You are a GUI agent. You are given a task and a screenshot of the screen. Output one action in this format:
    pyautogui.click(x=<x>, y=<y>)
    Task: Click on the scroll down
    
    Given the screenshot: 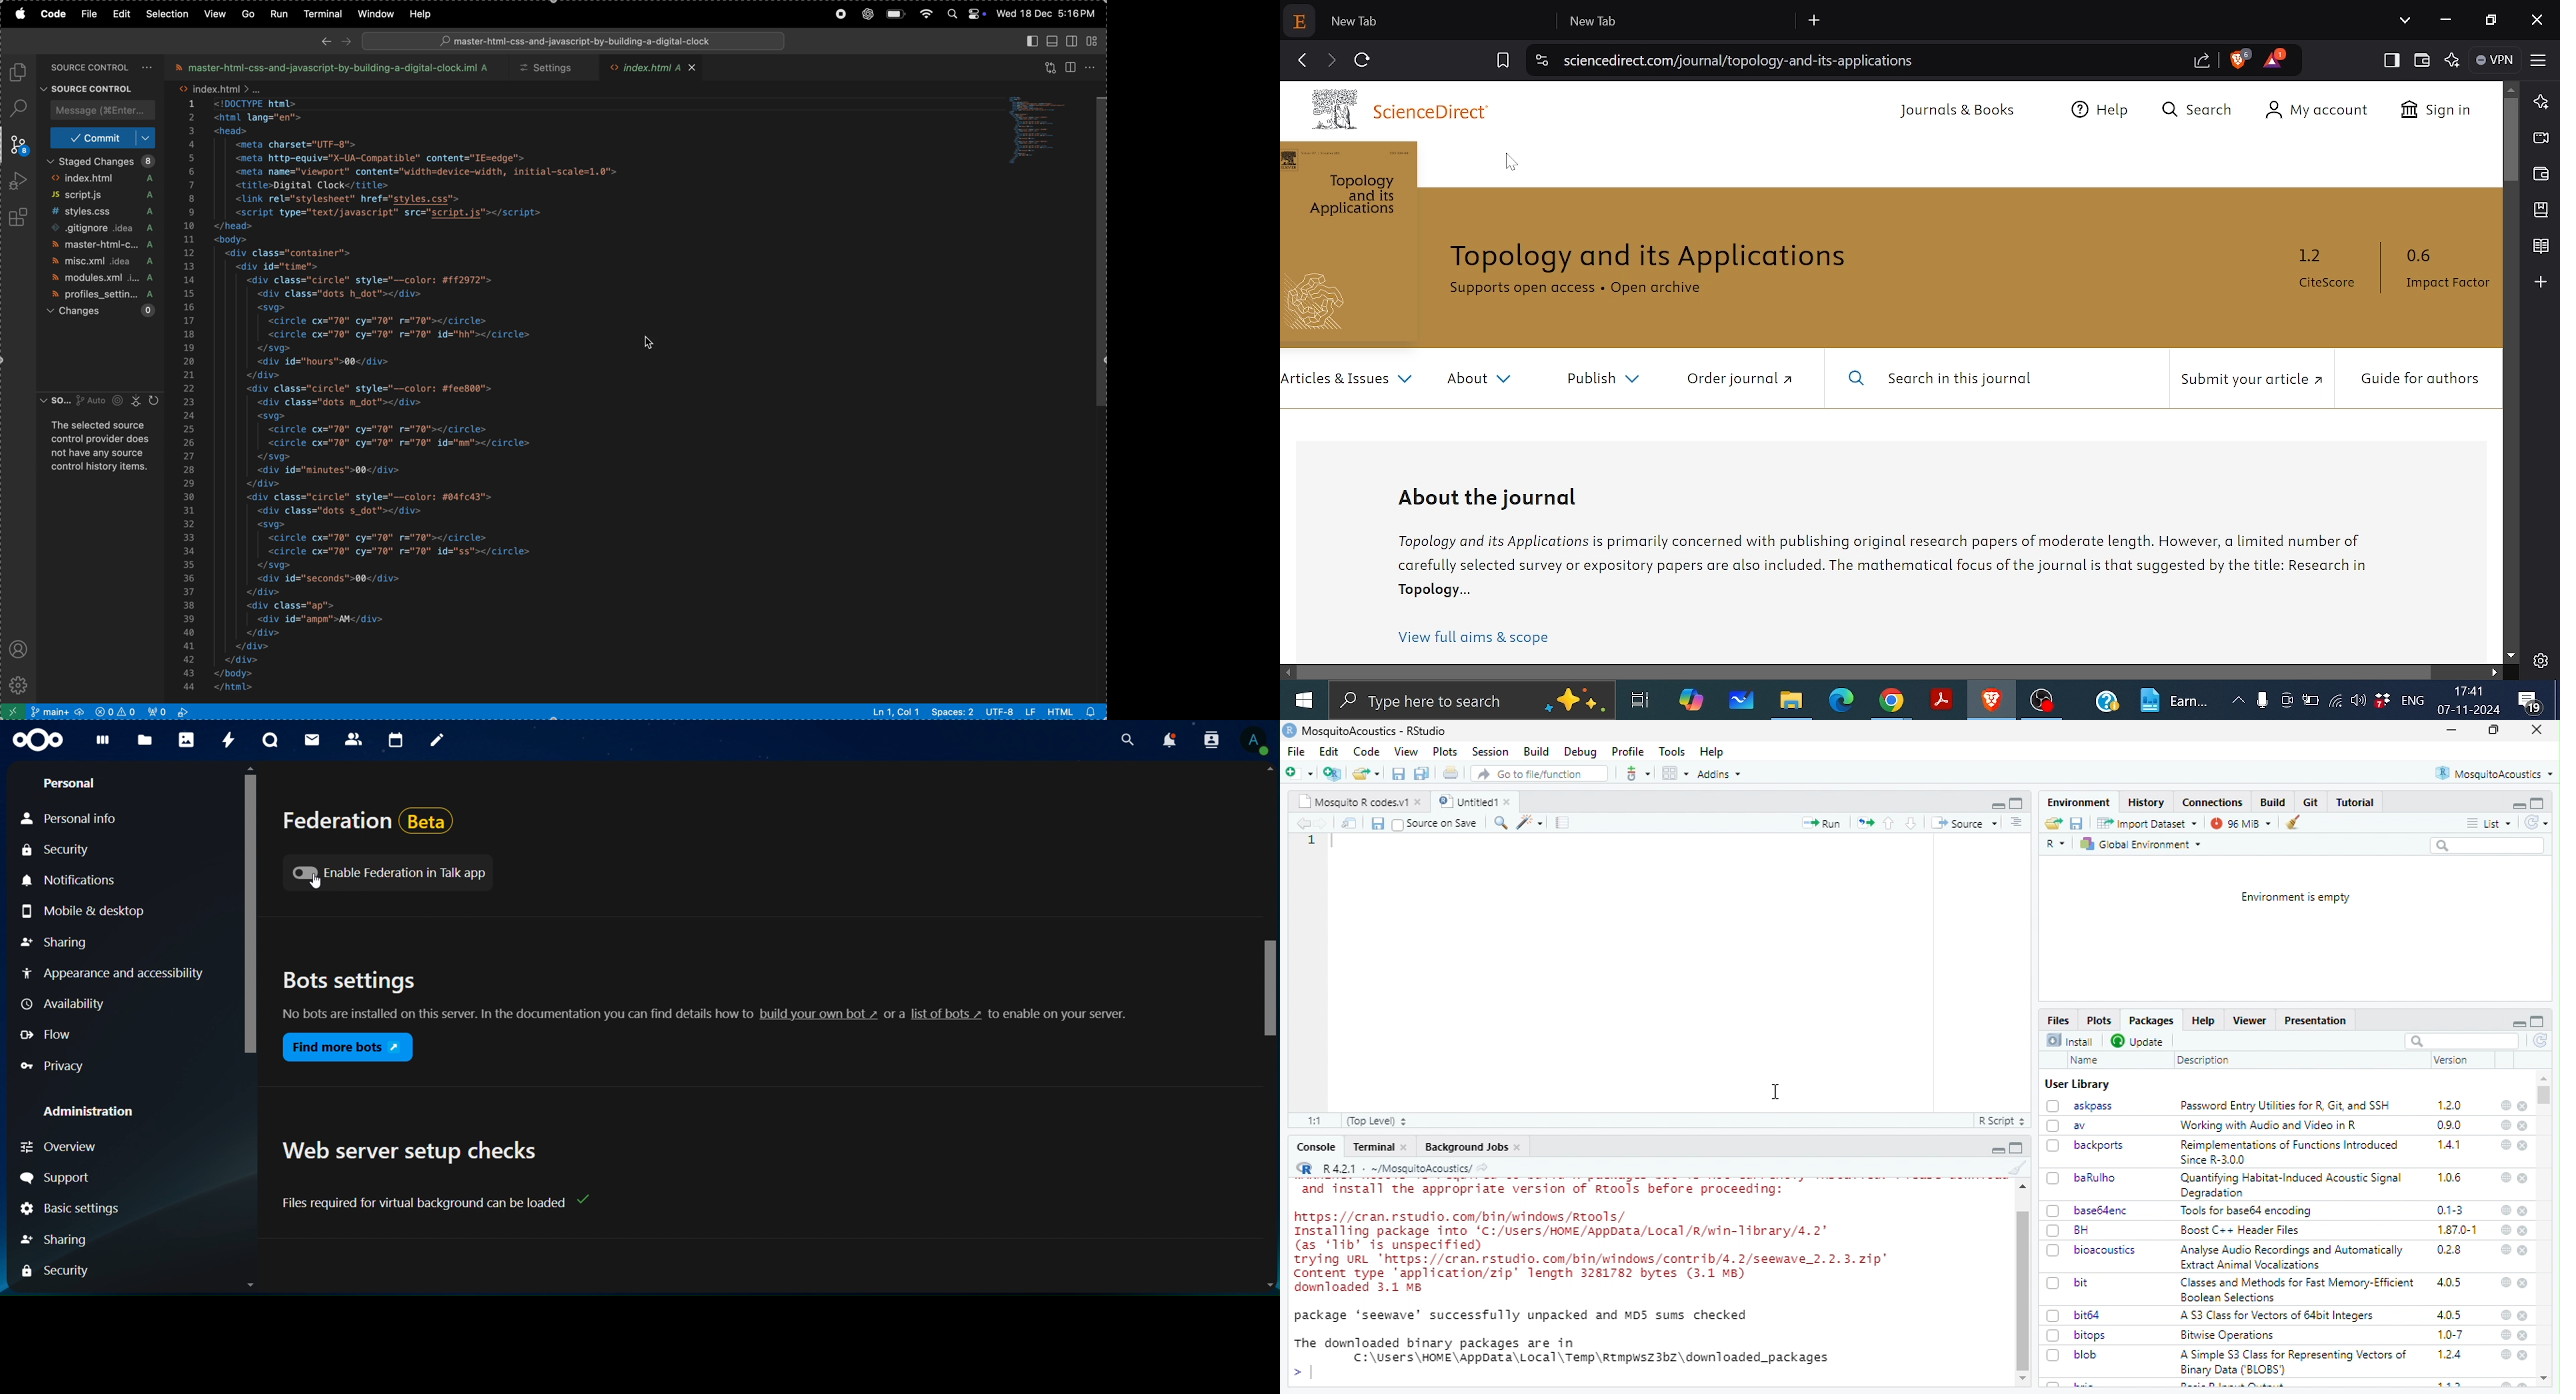 What is the action you would take?
    pyautogui.click(x=2545, y=1380)
    